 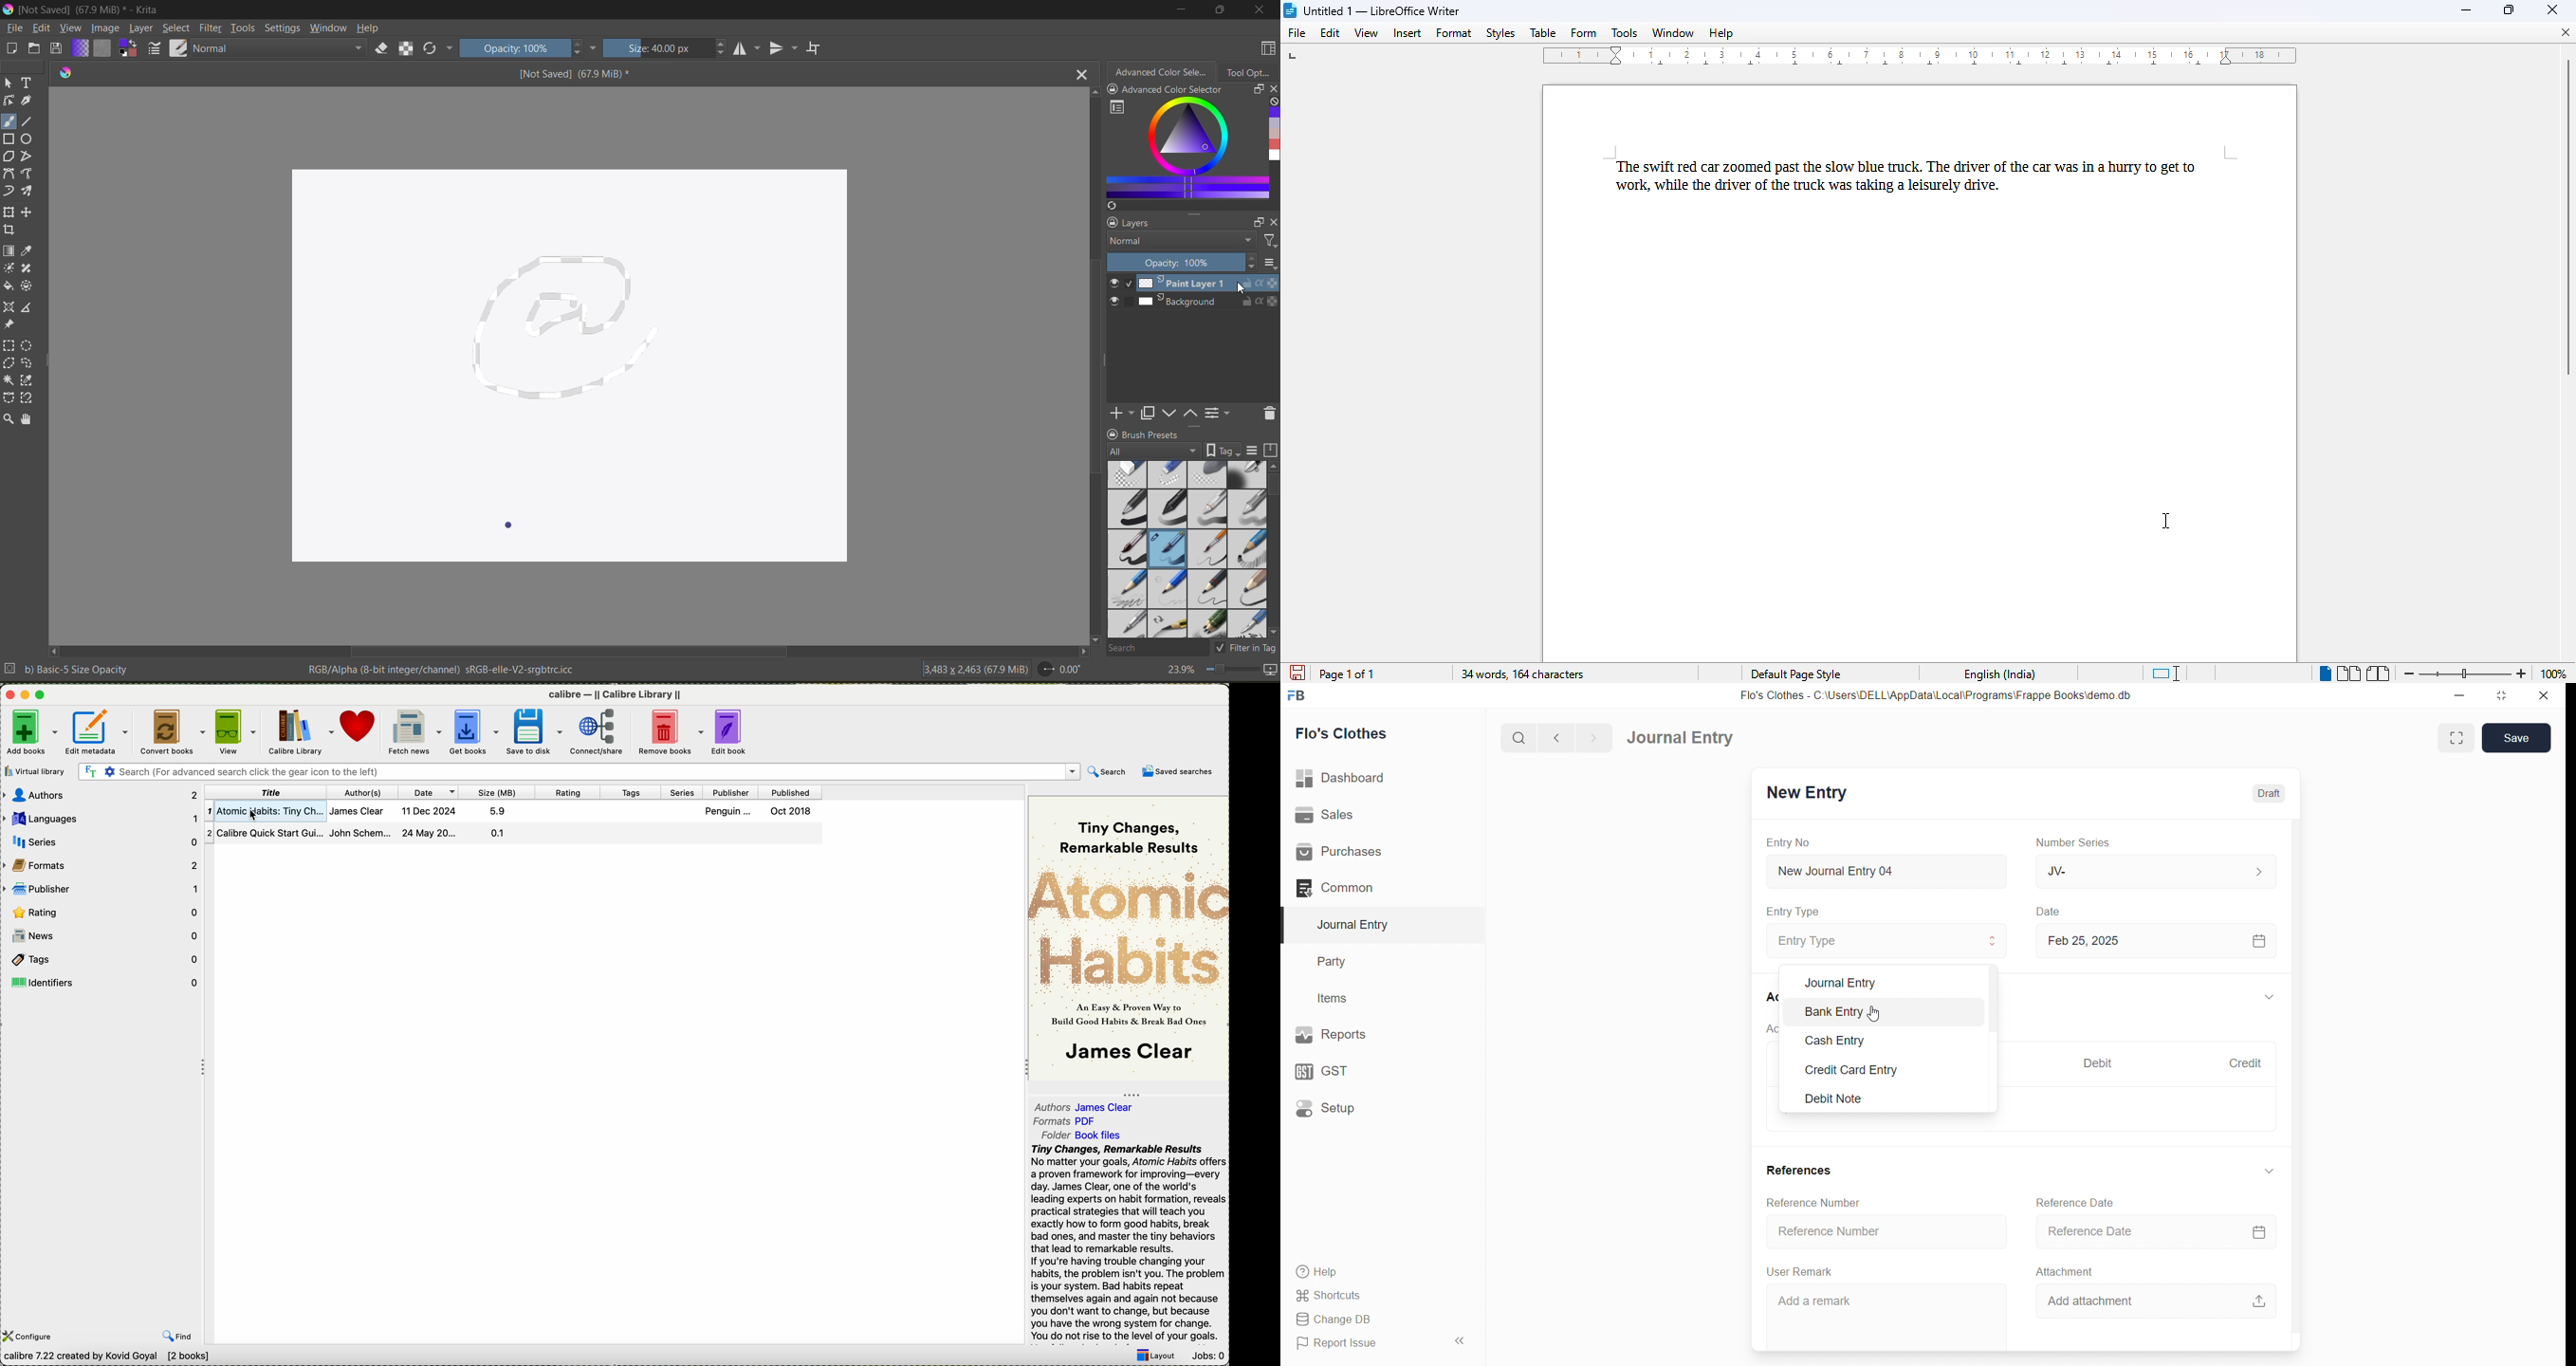 I want to click on References, so click(x=1803, y=1171).